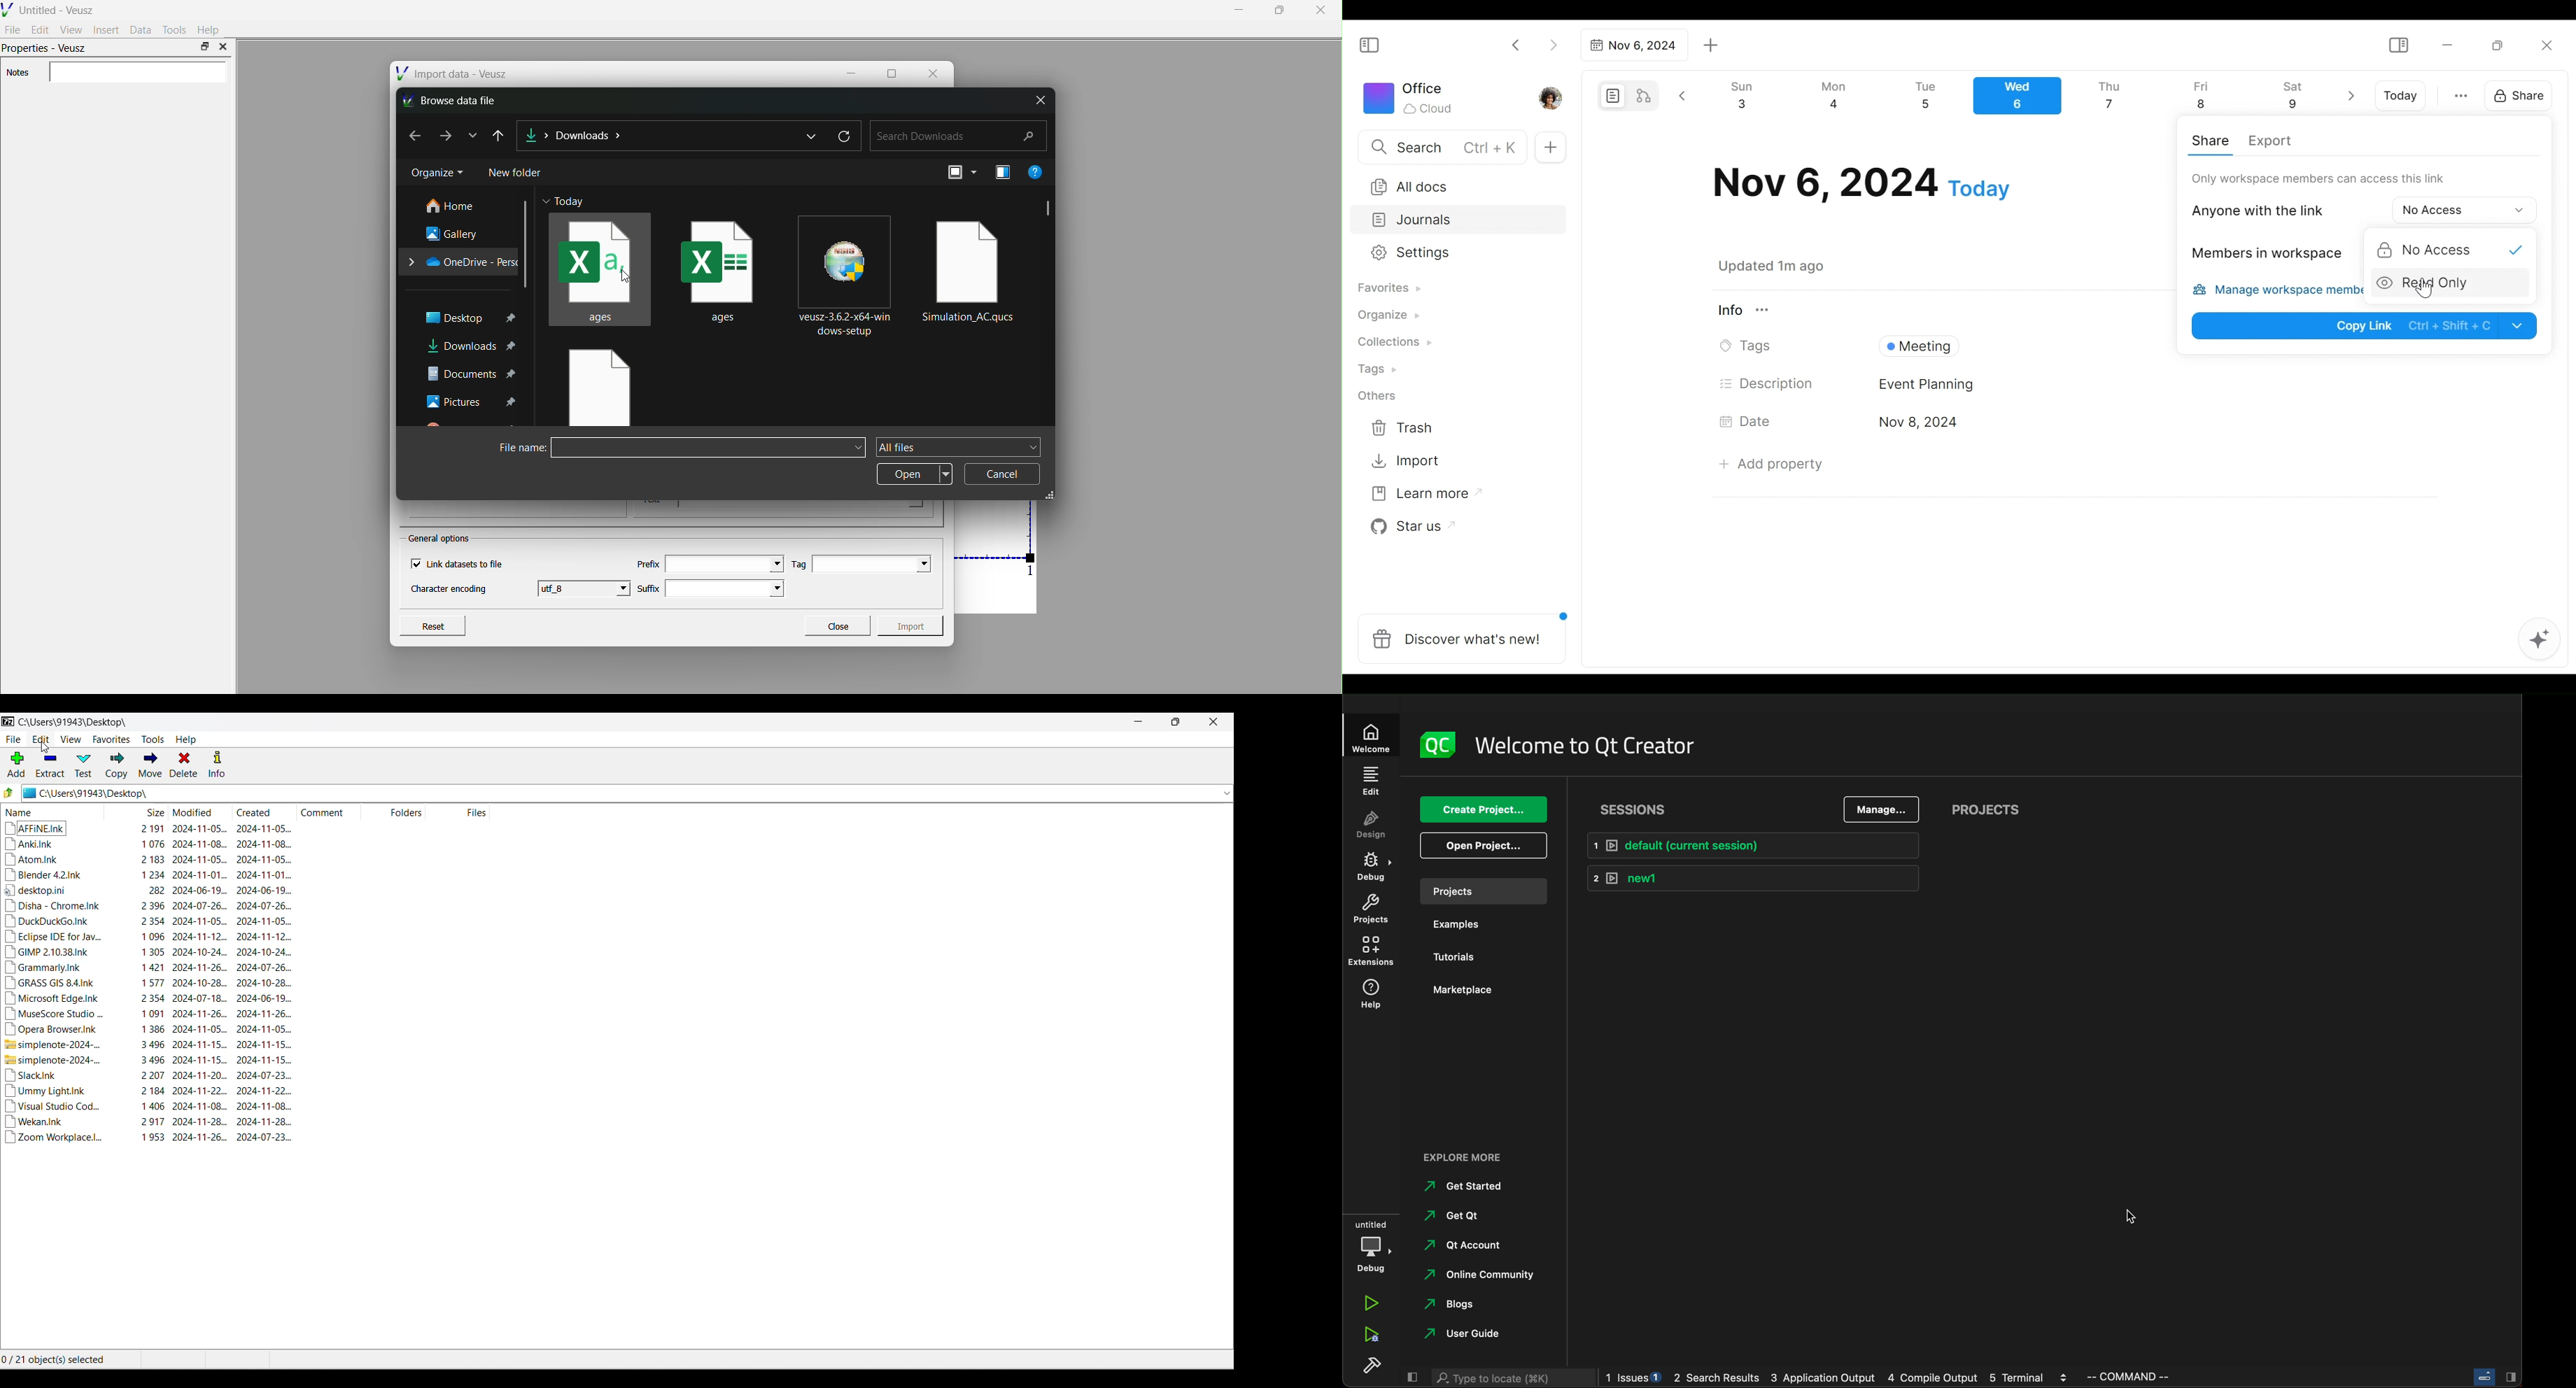 The width and height of the screenshot is (2576, 1400). I want to click on Downloads, so click(471, 347).